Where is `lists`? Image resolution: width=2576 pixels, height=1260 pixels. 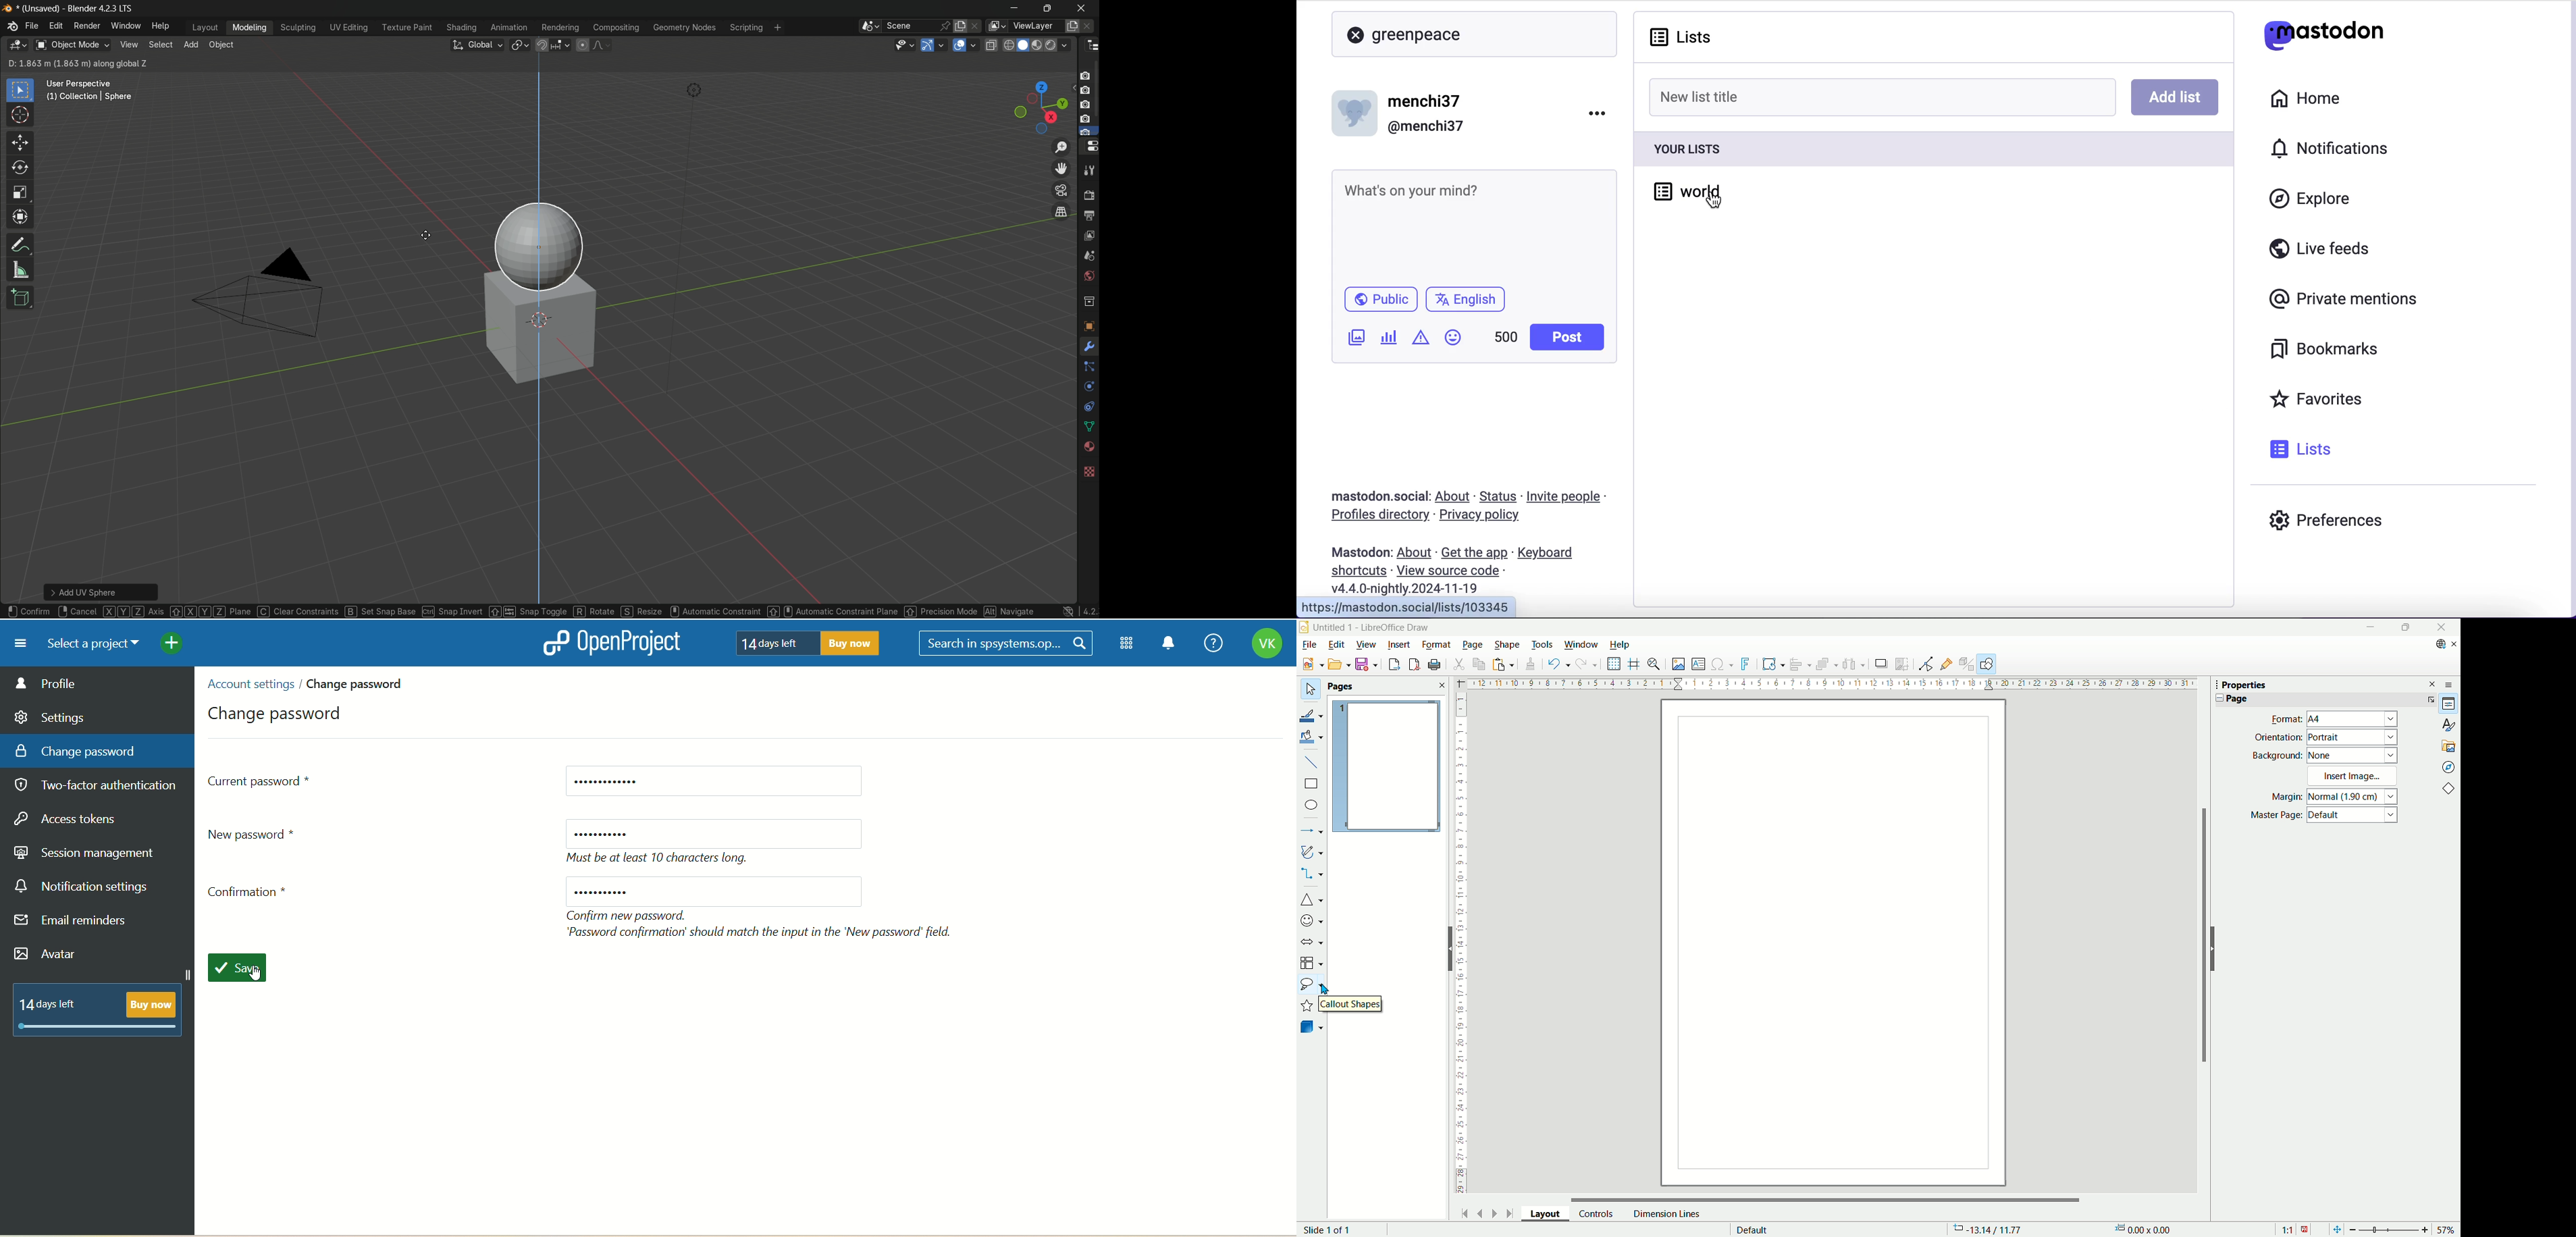
lists is located at coordinates (2301, 449).